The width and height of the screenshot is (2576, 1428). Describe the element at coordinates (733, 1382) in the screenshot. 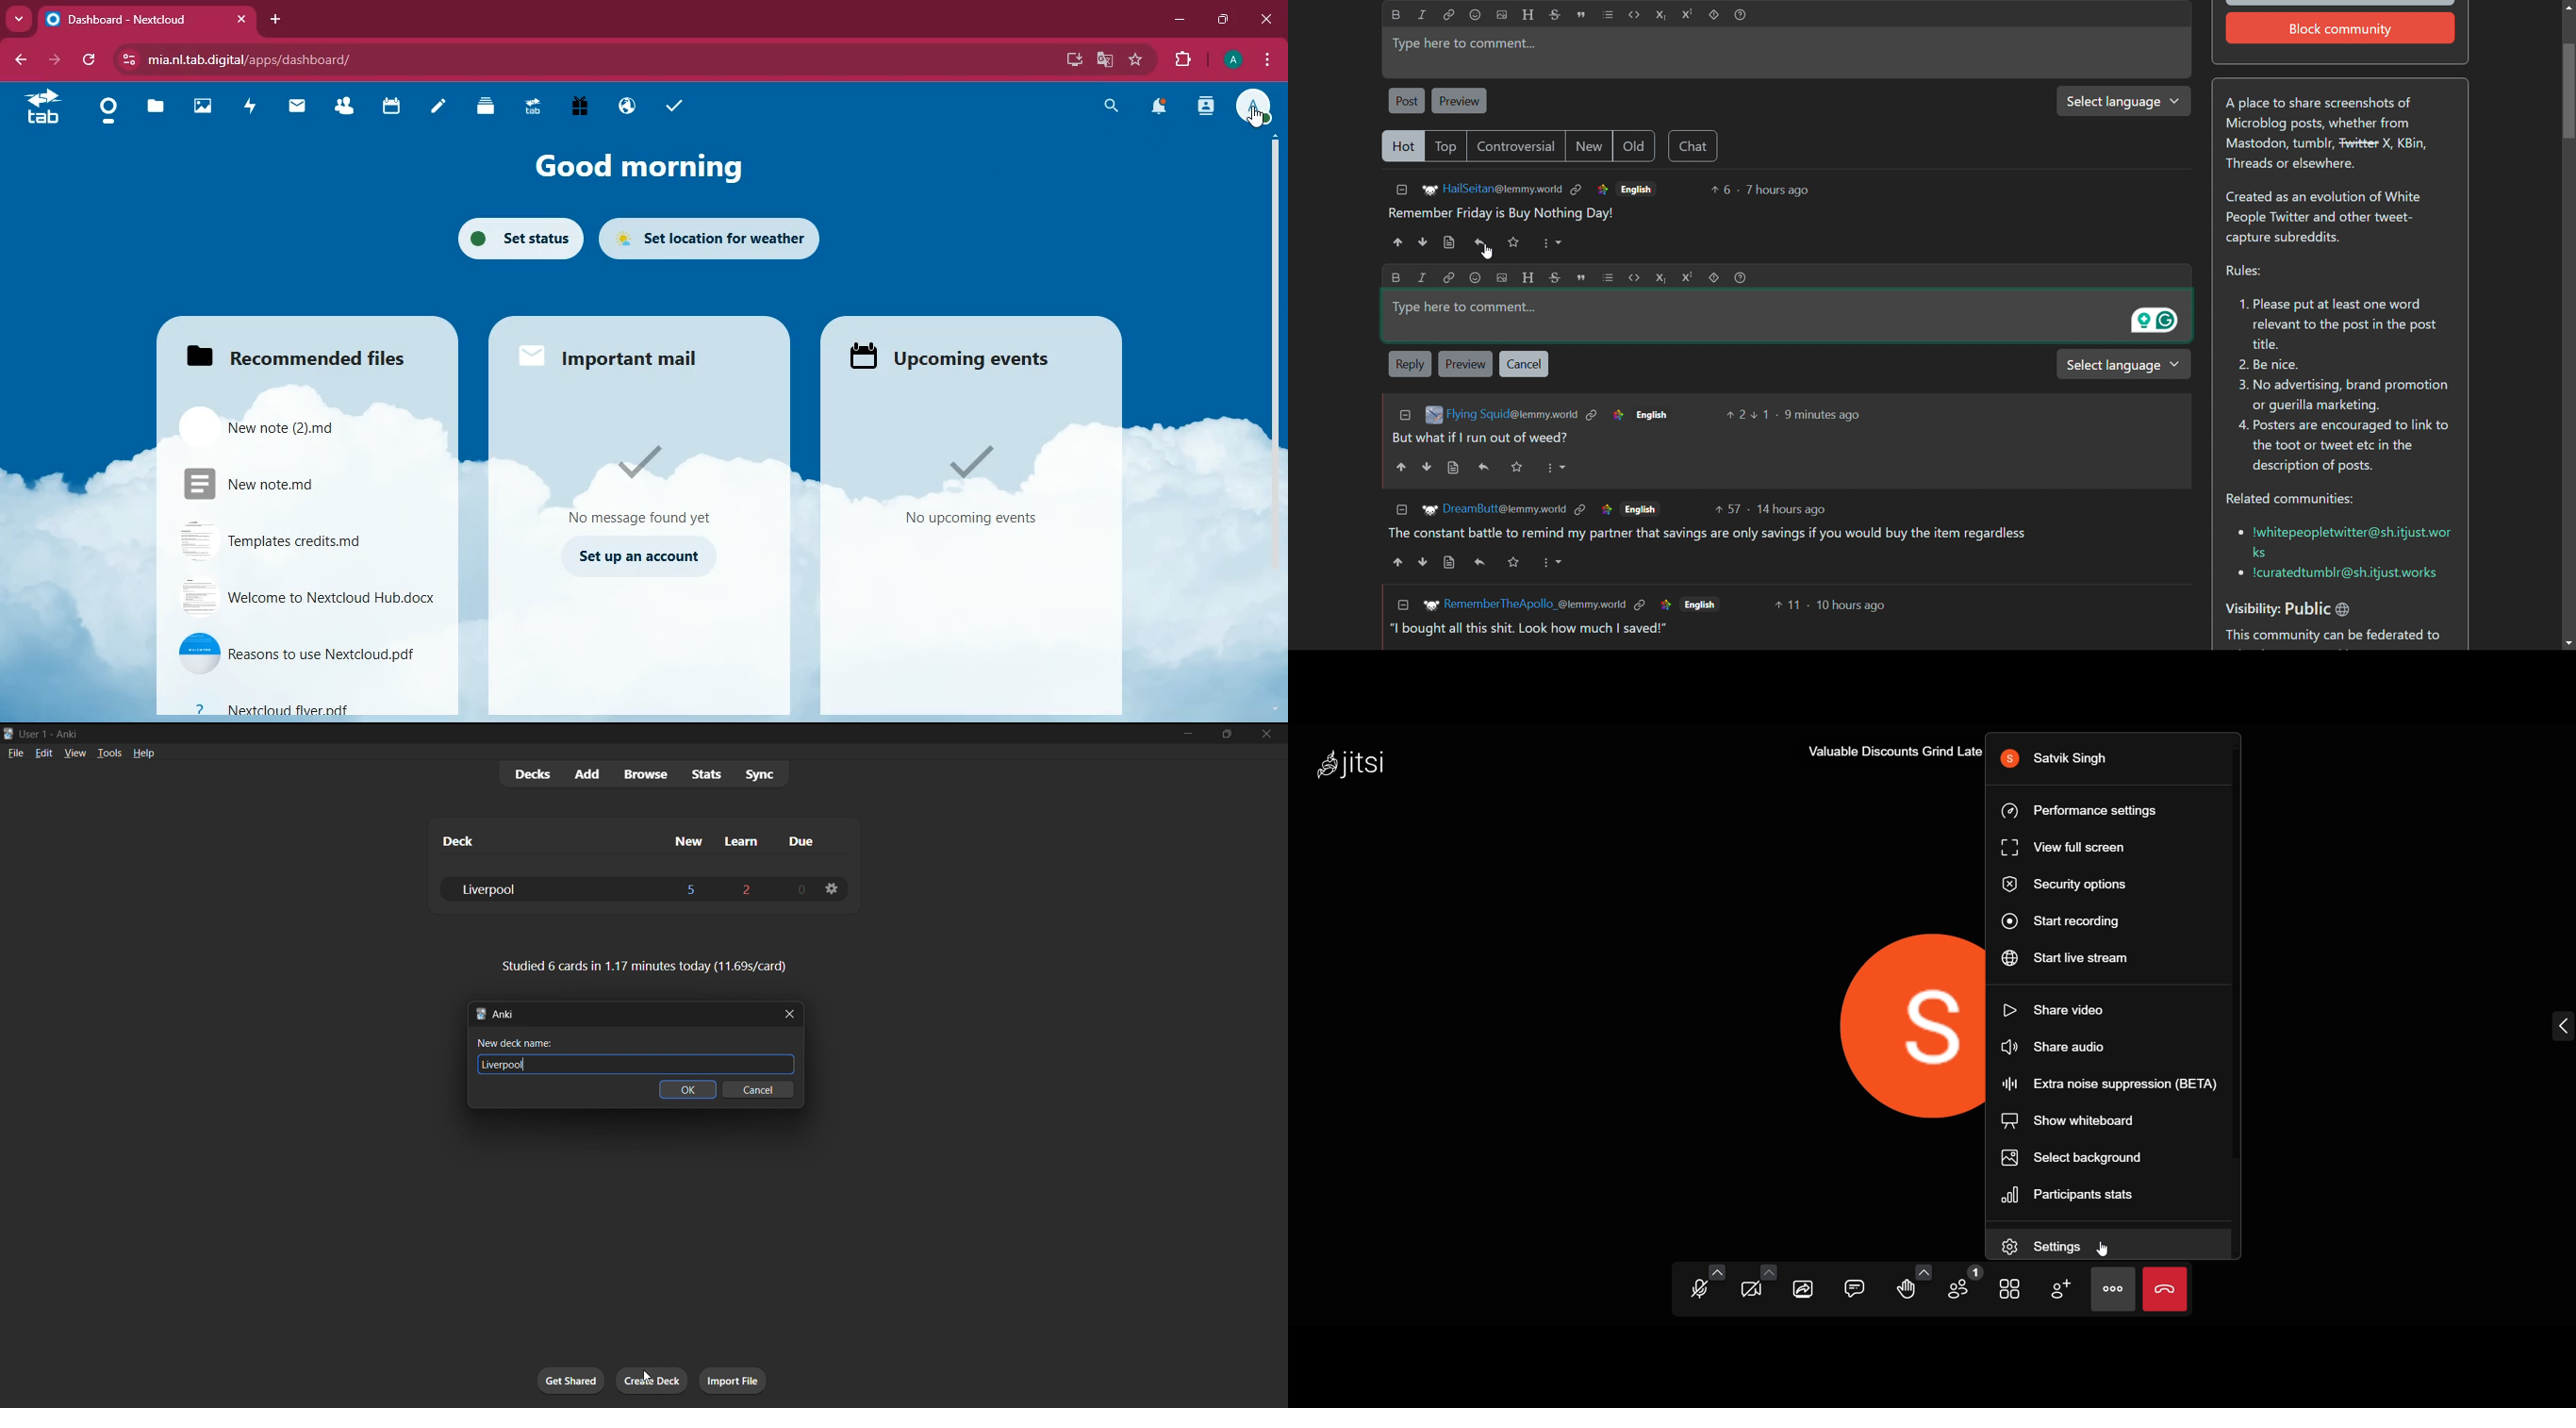

I see `import file` at that location.